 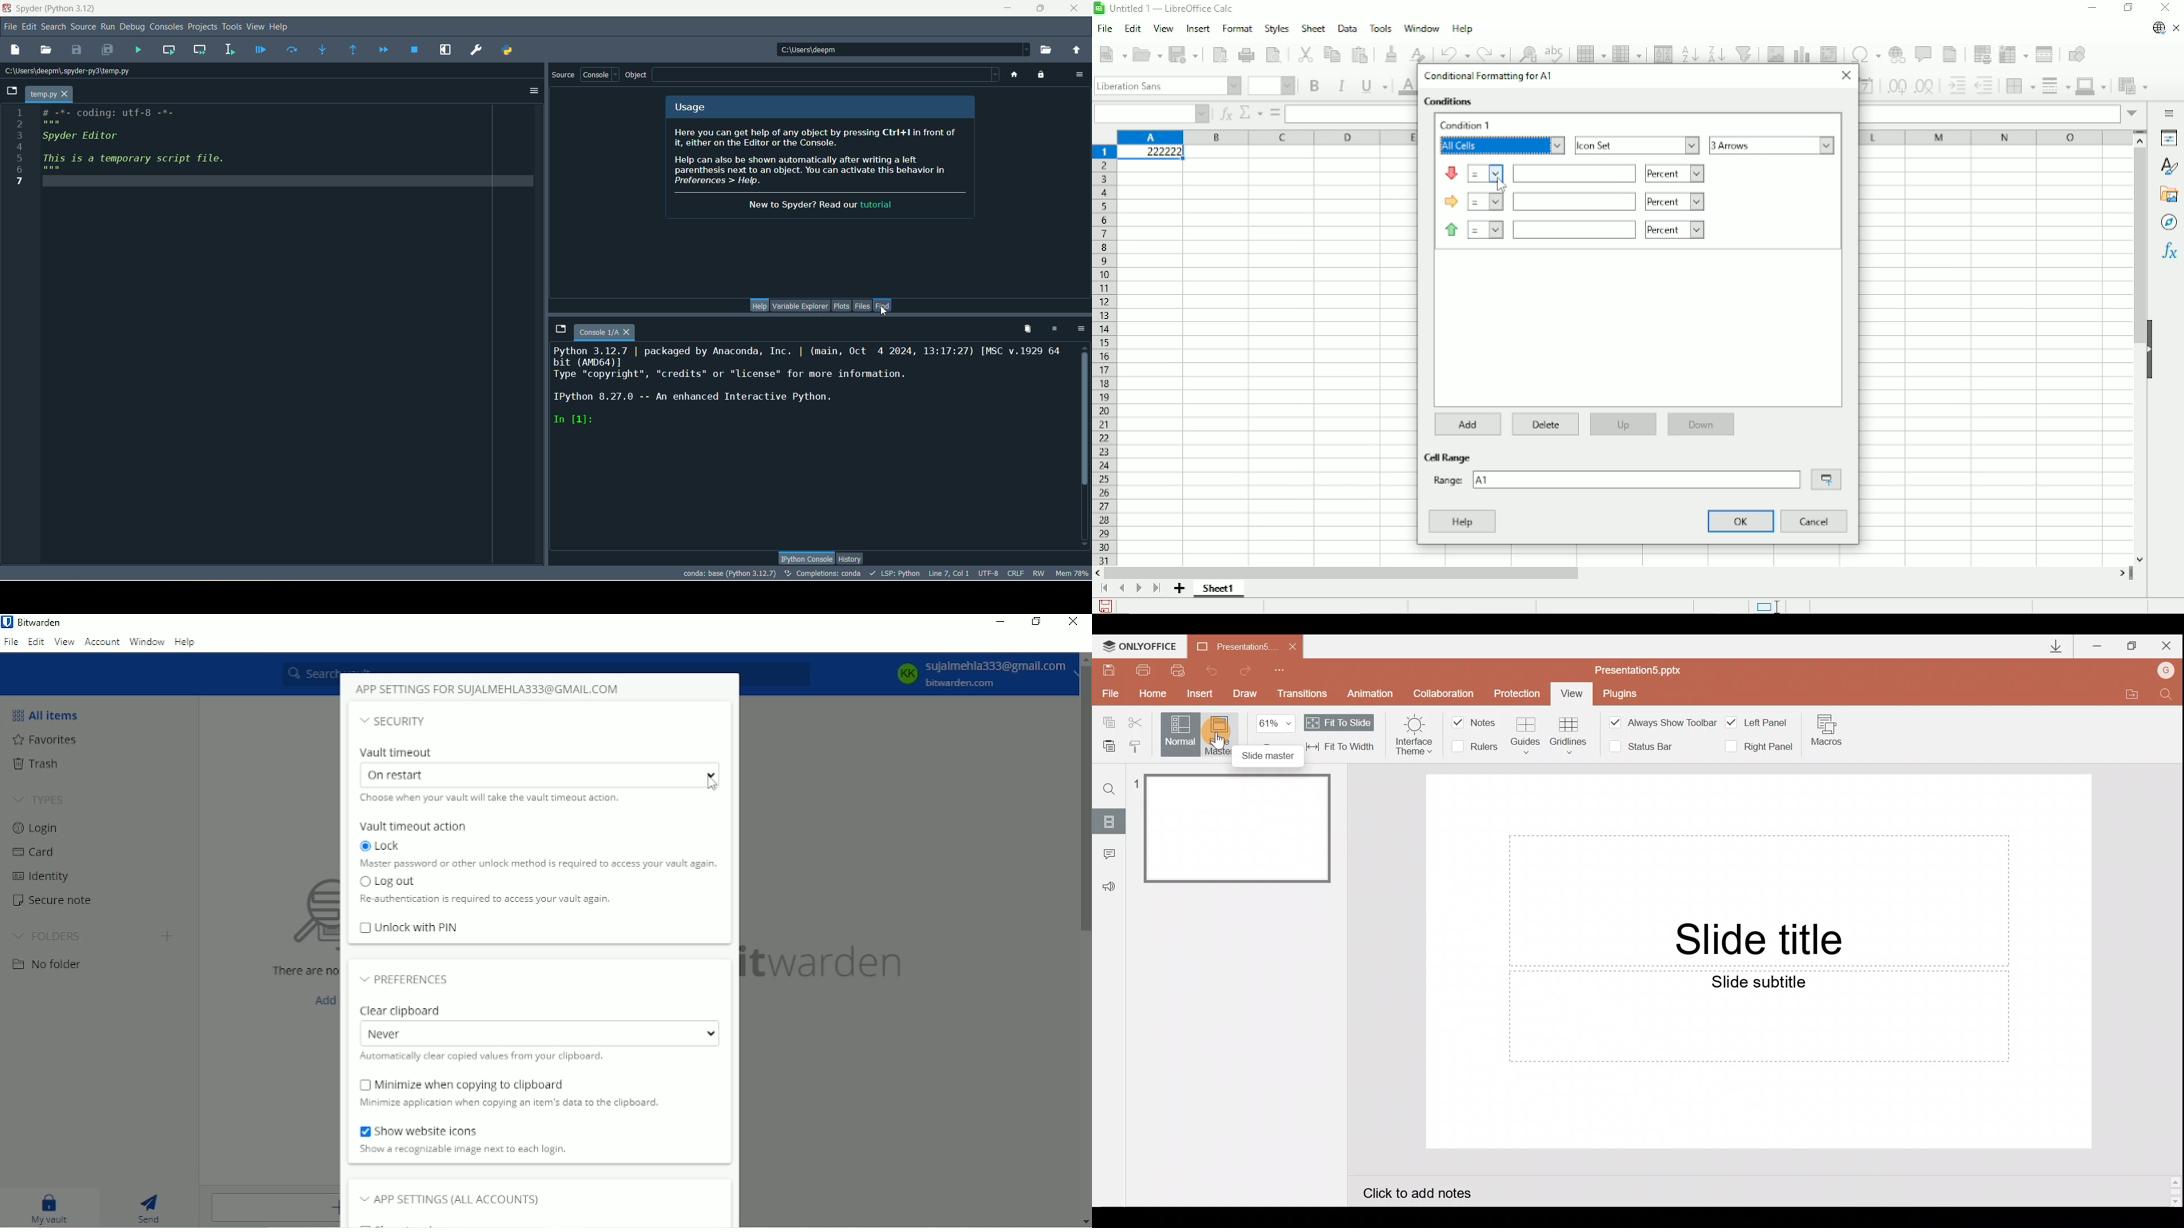 What do you see at coordinates (2169, 194) in the screenshot?
I see `Gallery` at bounding box center [2169, 194].